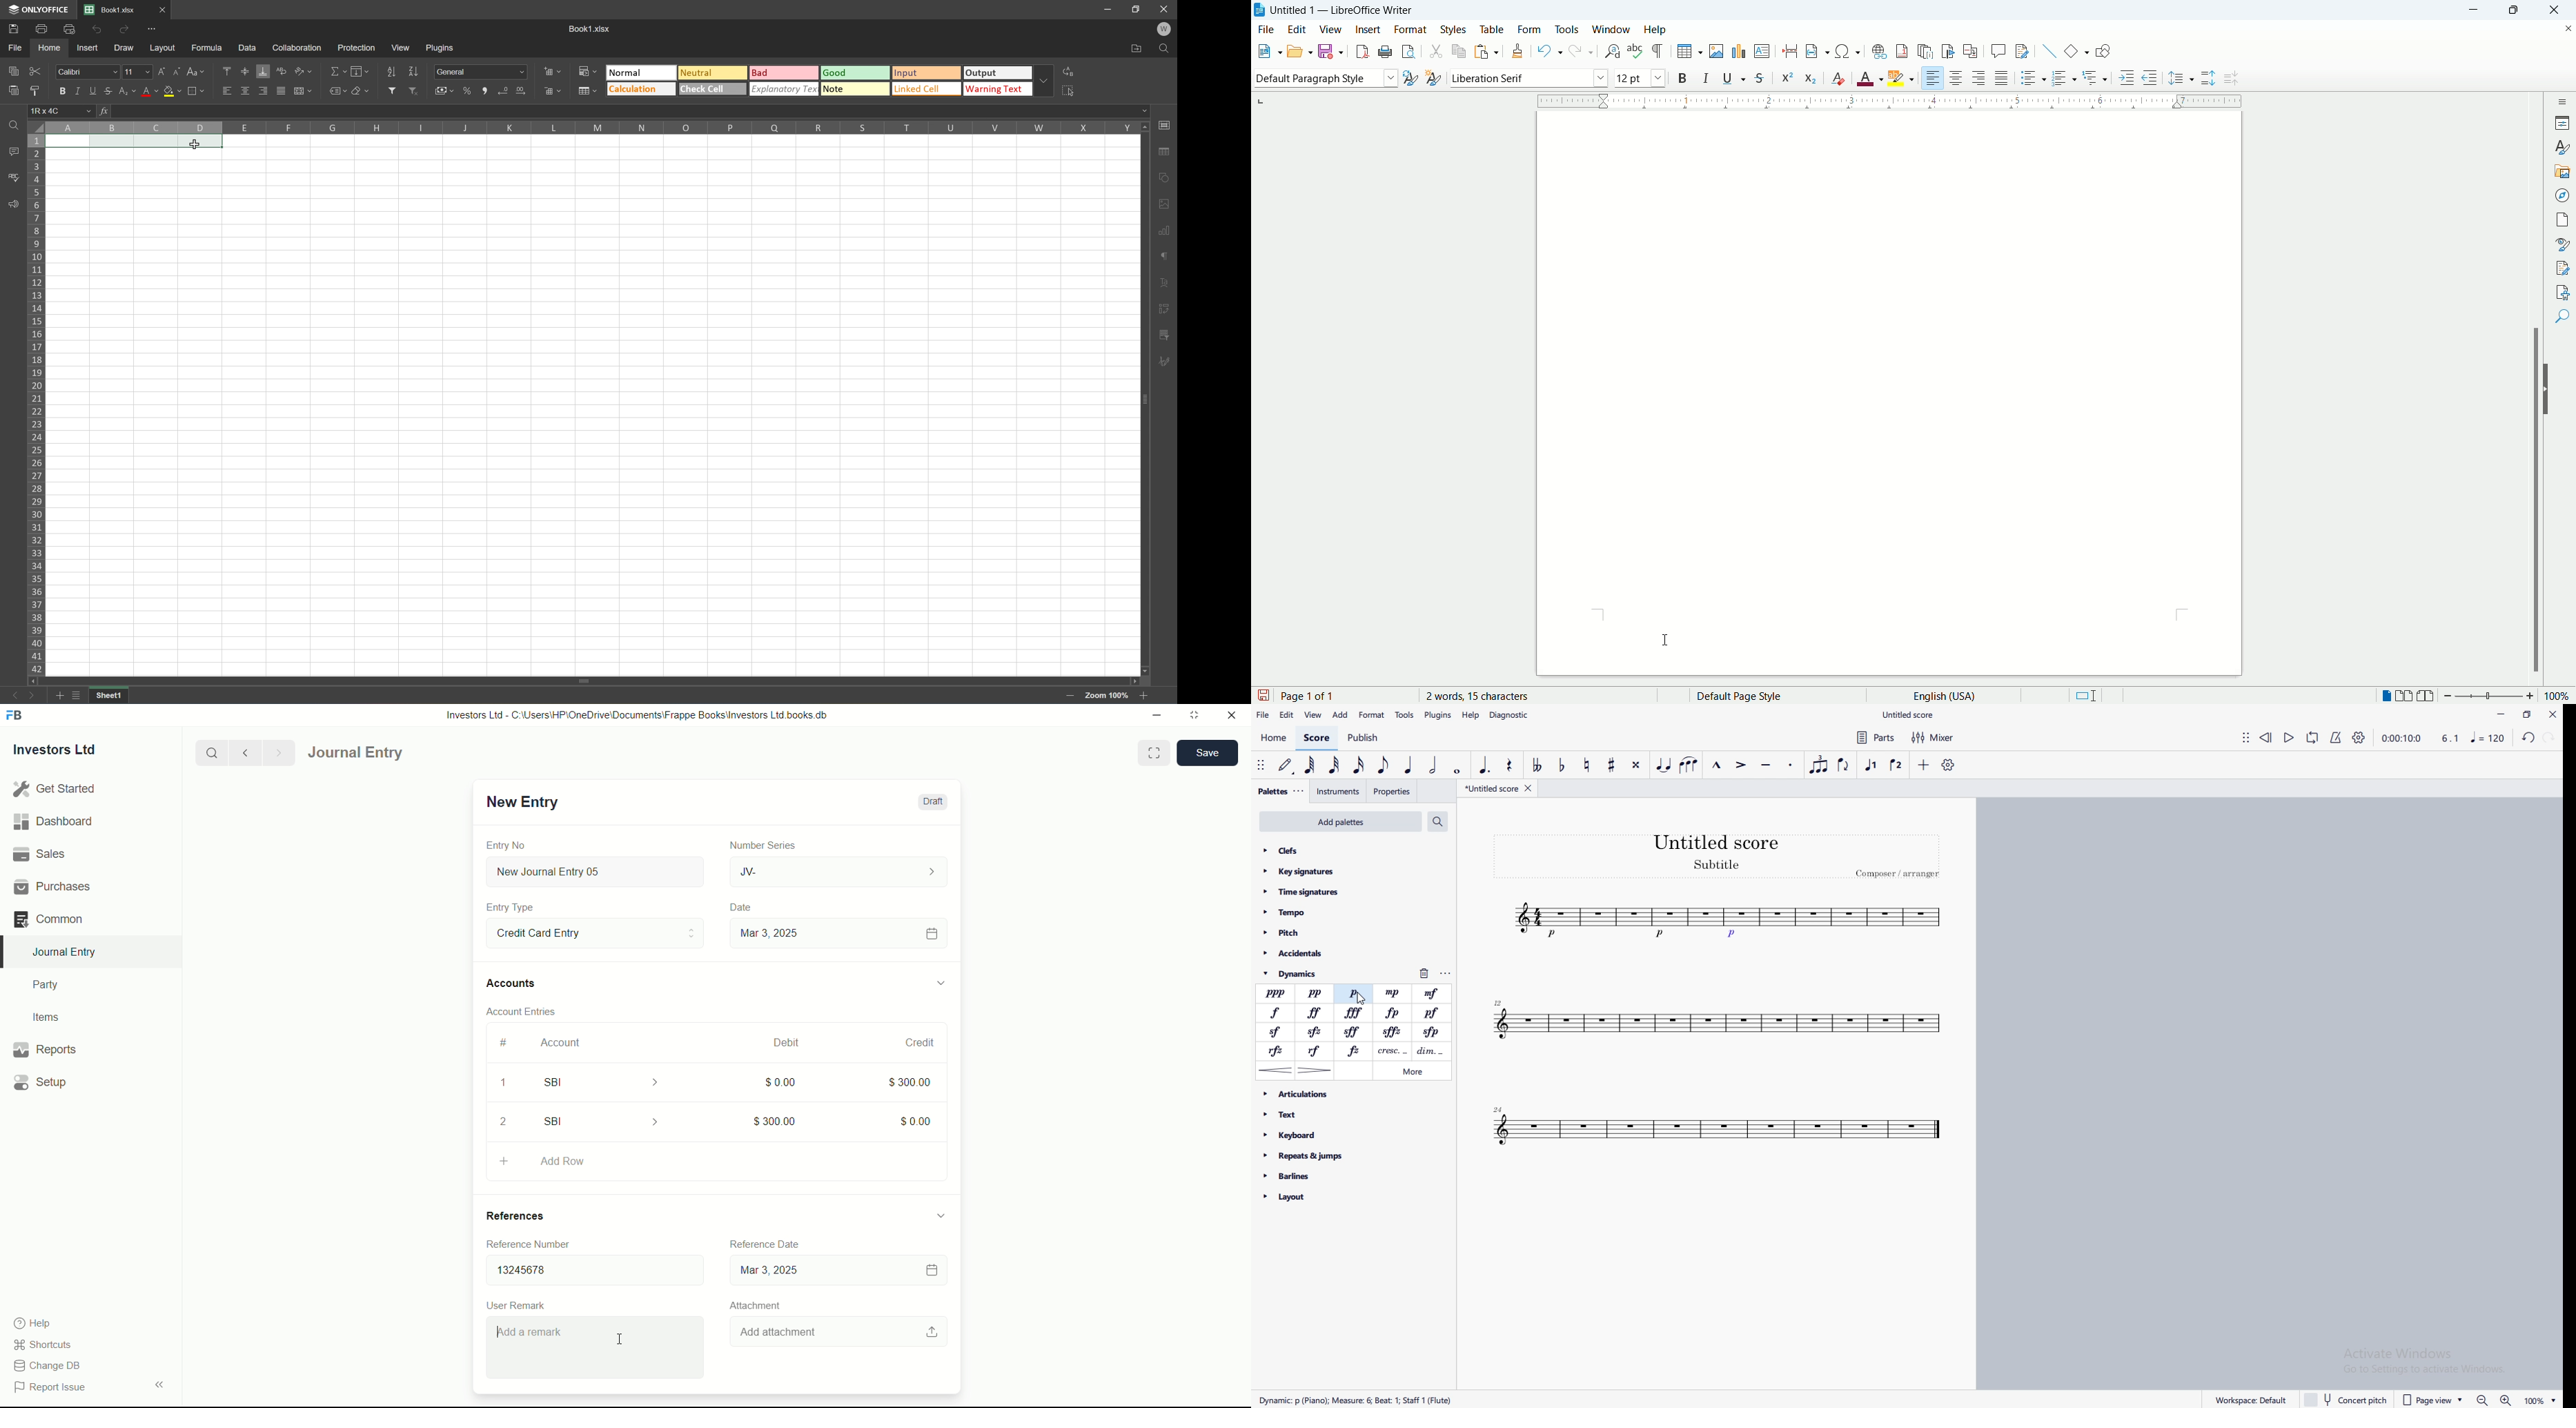 Image resolution: width=2576 pixels, height=1428 pixels. Describe the element at coordinates (1934, 79) in the screenshot. I see `align left` at that location.